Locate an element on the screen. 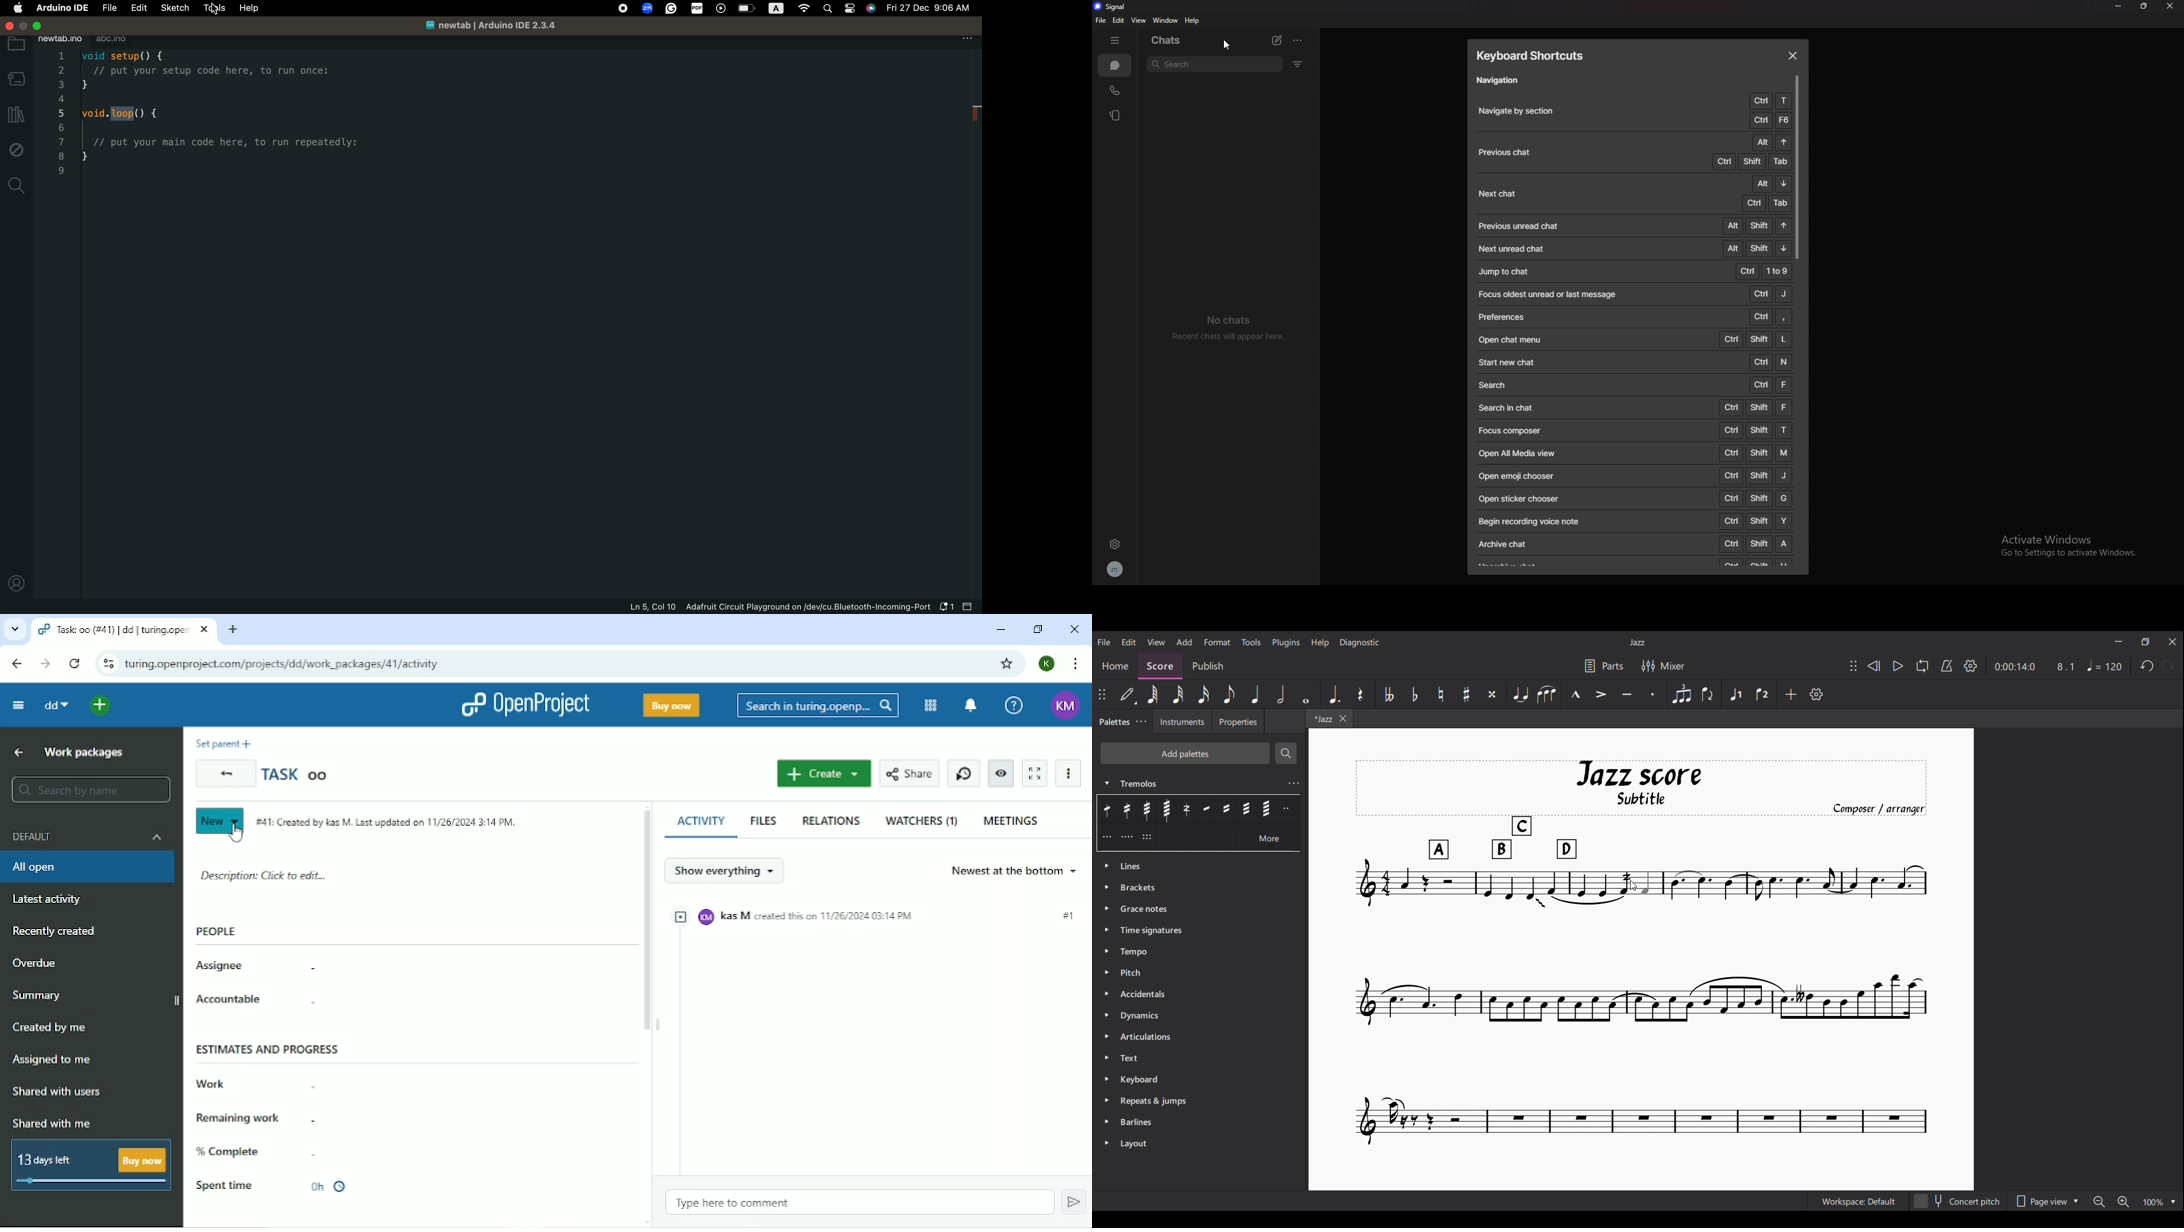 This screenshot has height=1232, width=2184. Loop playback is located at coordinates (1923, 666).